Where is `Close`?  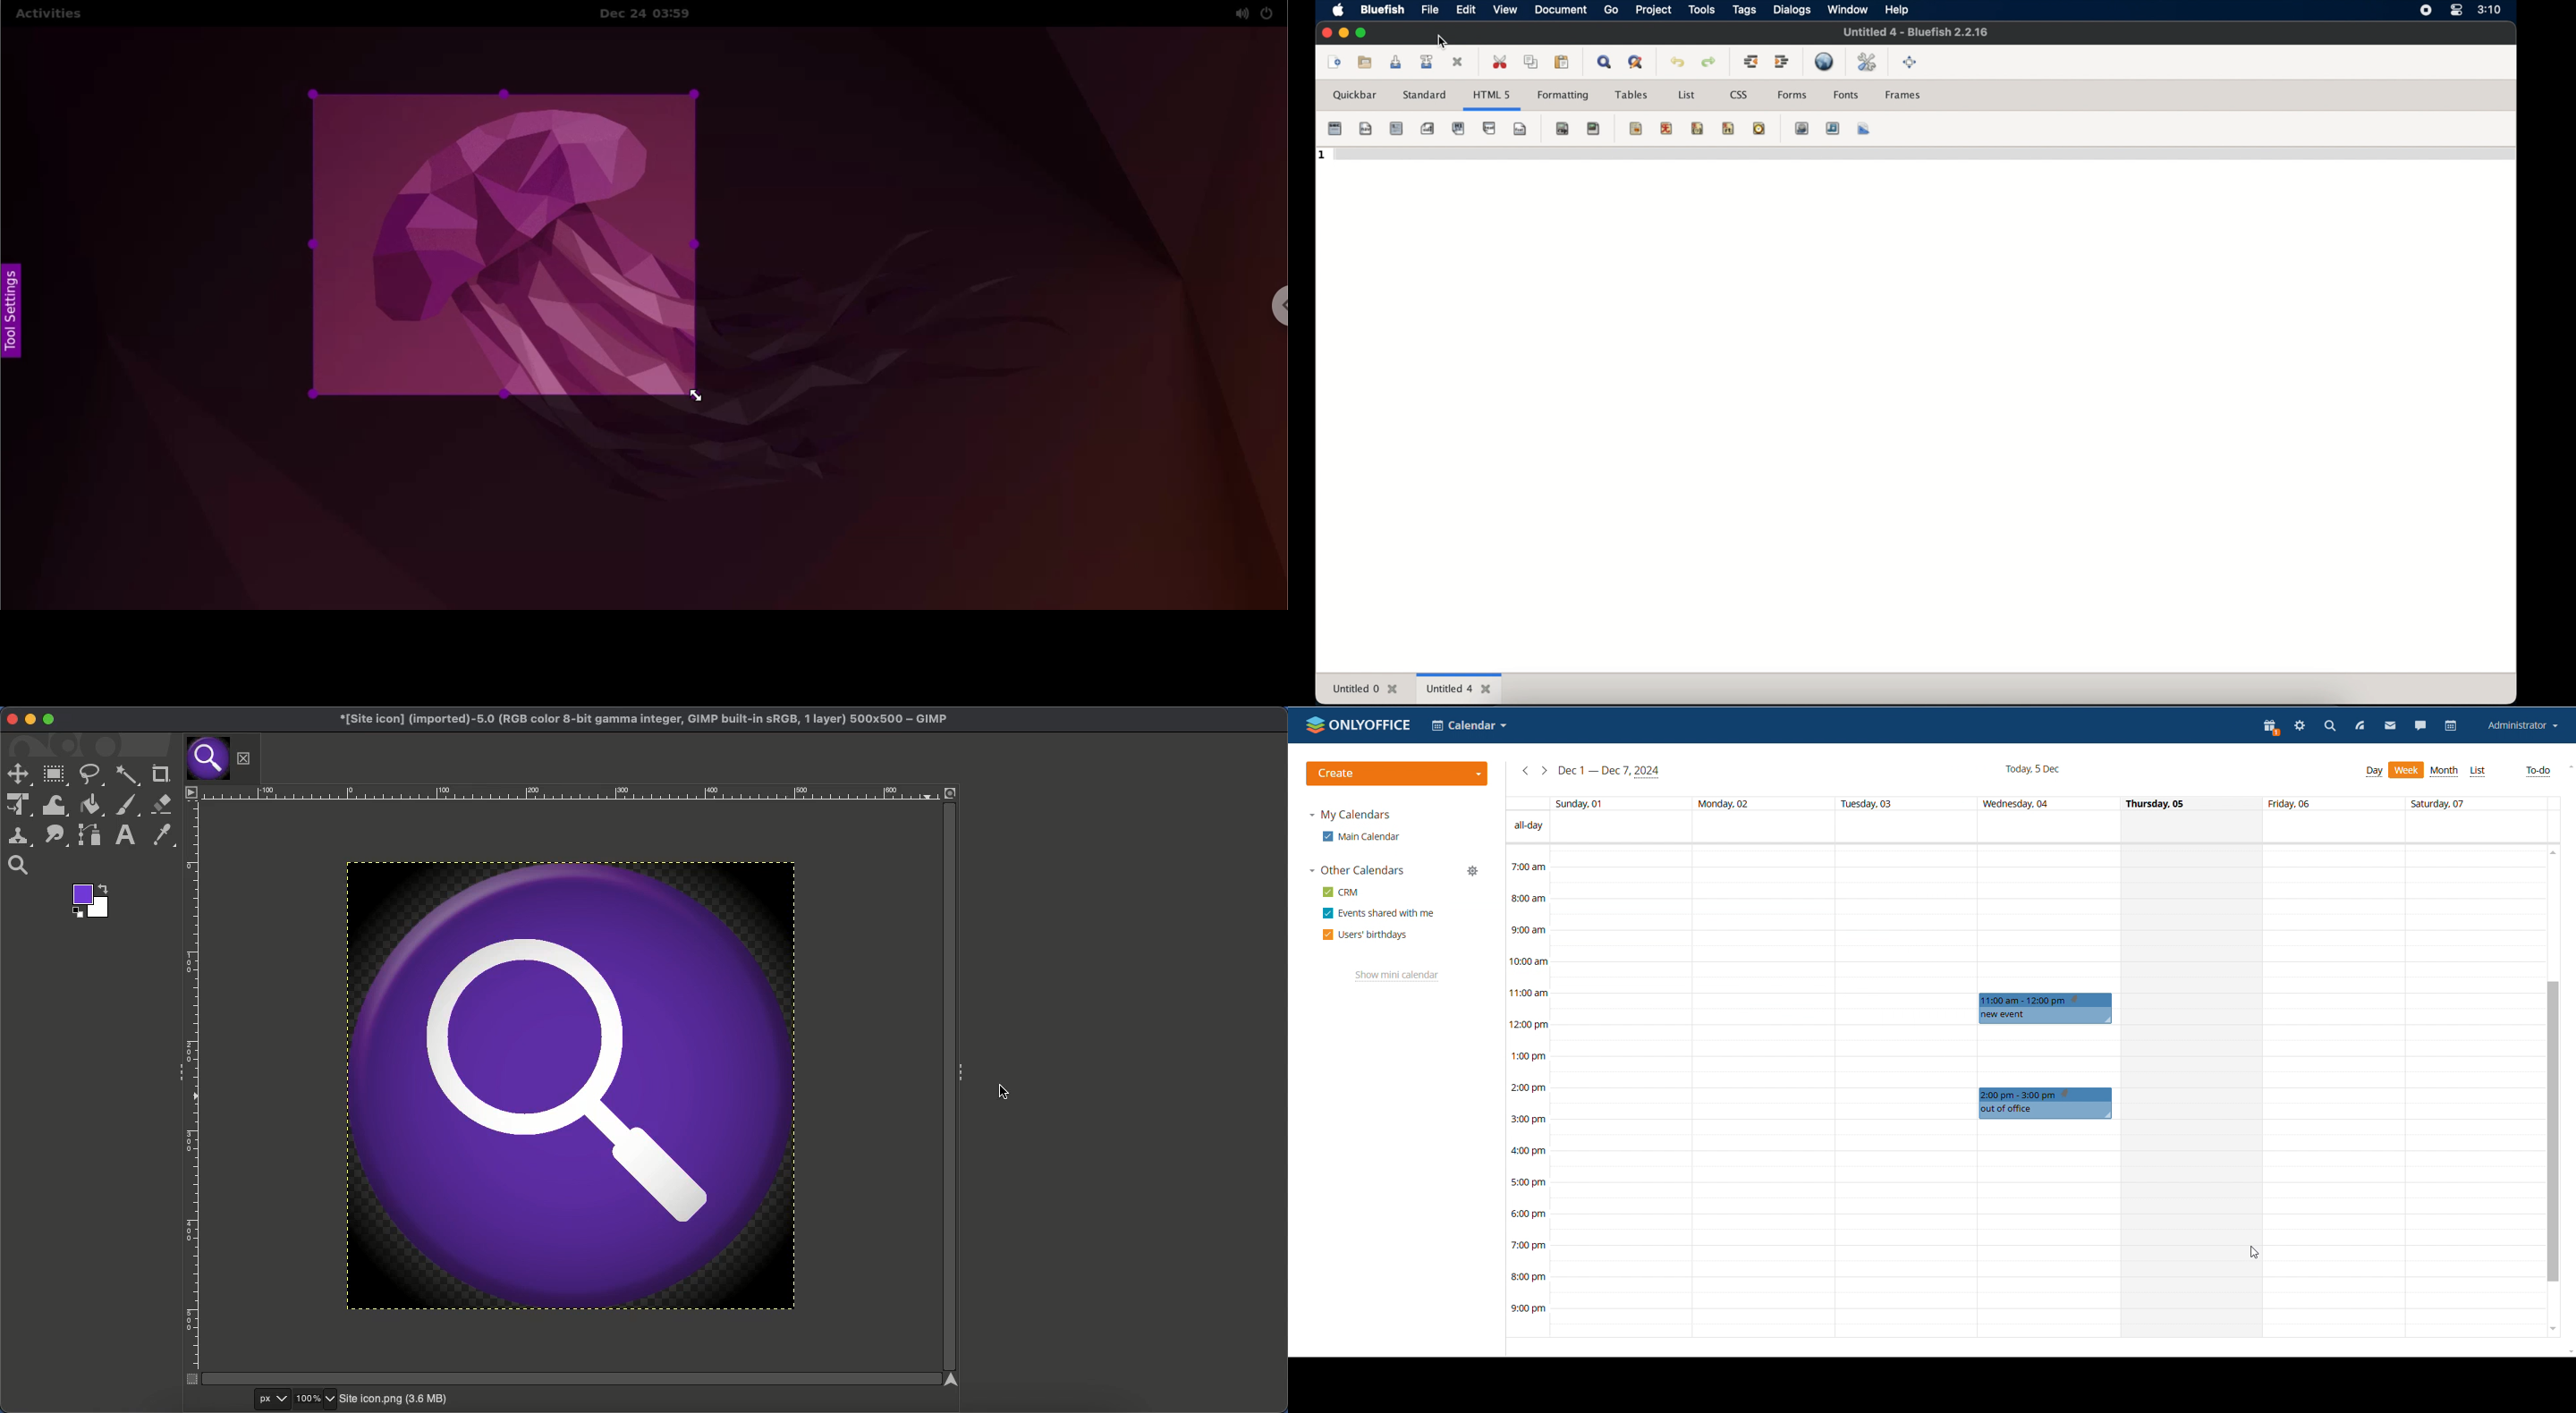
Close is located at coordinates (244, 758).